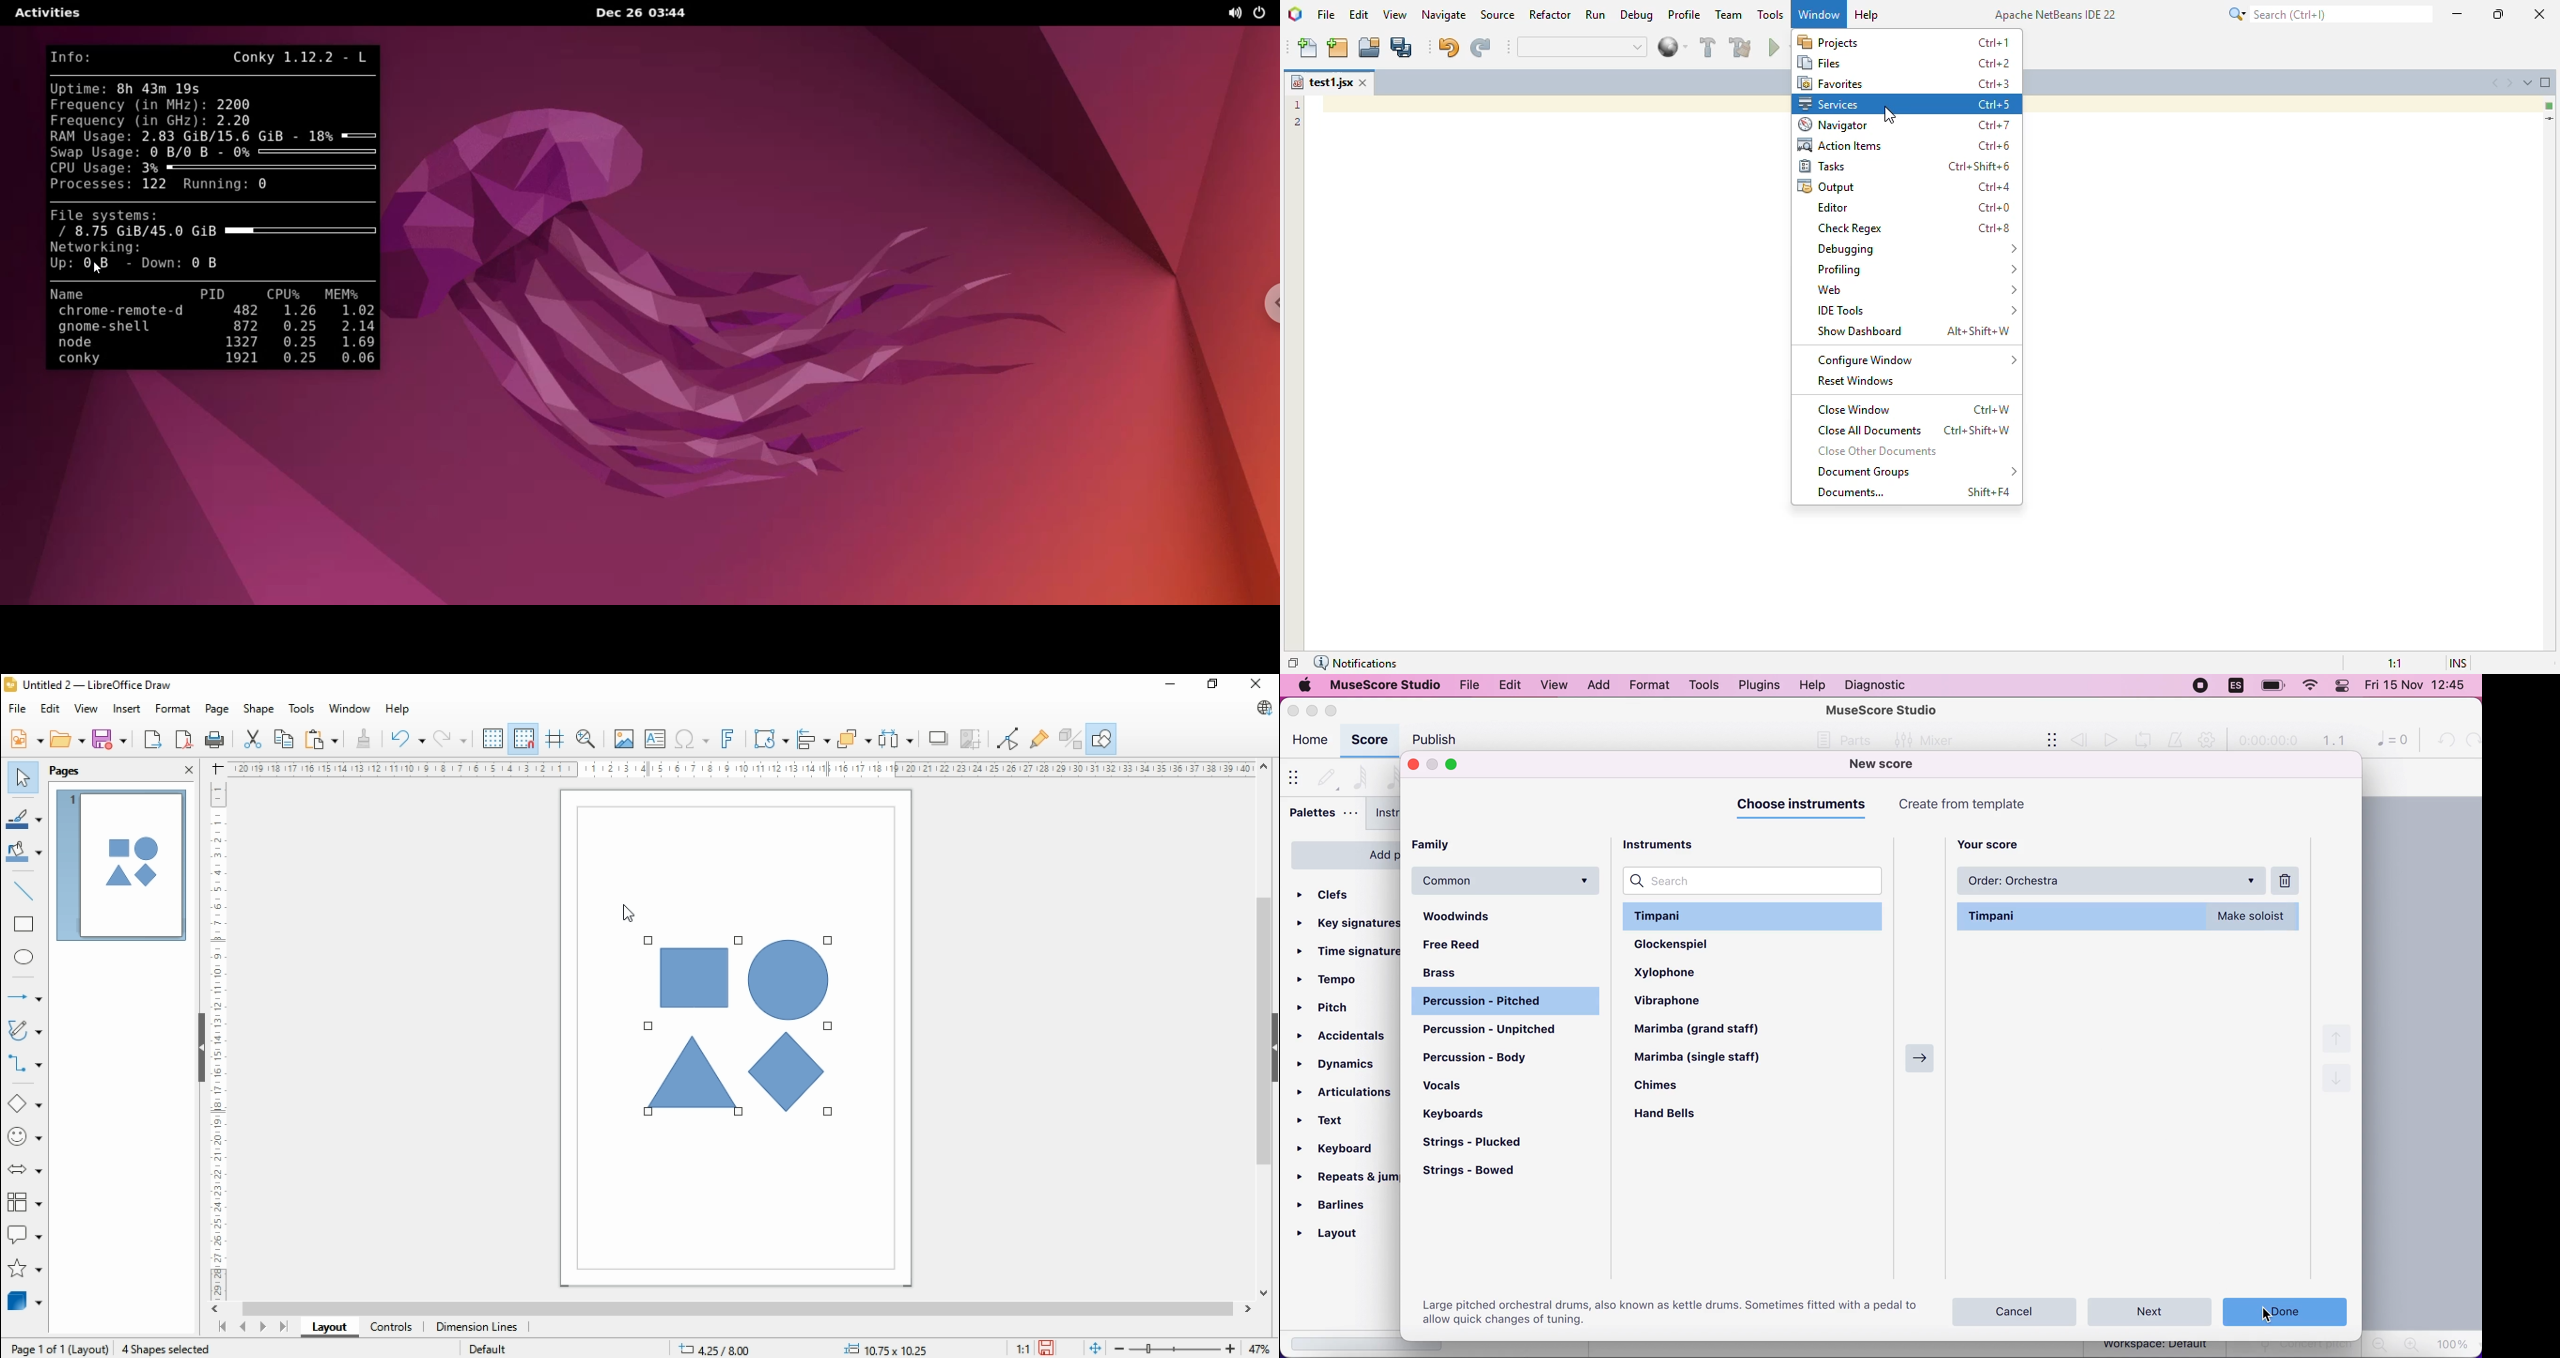  Describe the element at coordinates (883, 1348) in the screenshot. I see `-0.17x-0.17` at that location.